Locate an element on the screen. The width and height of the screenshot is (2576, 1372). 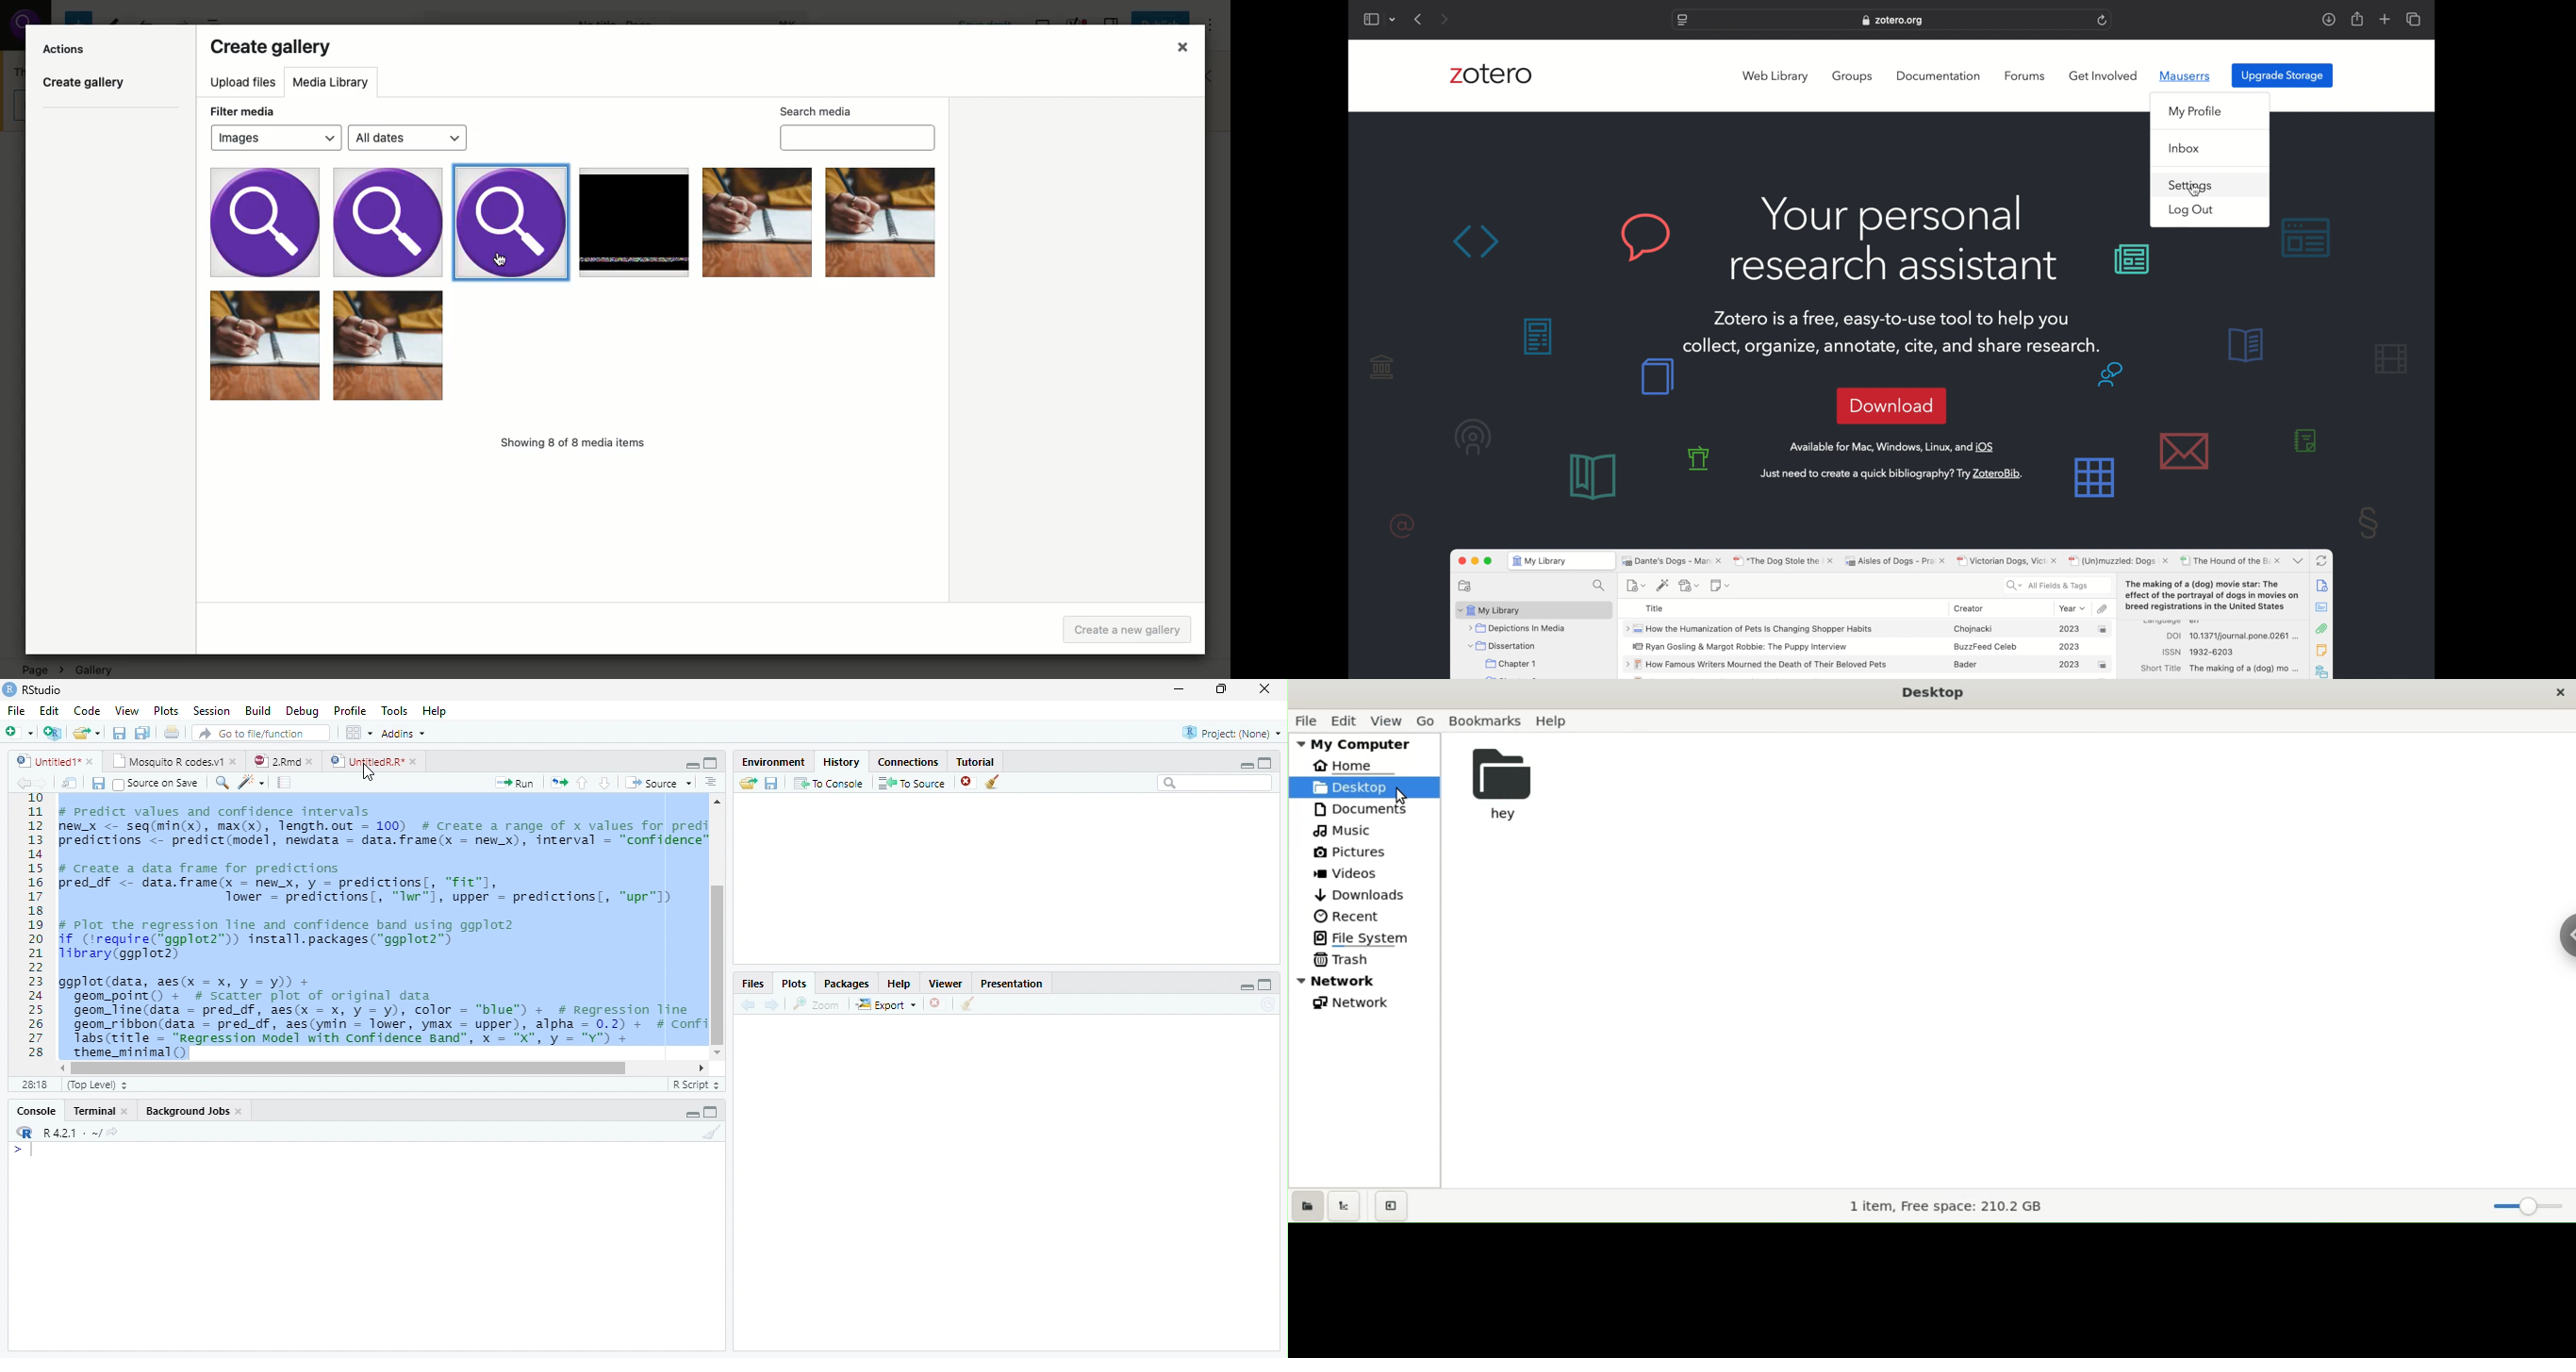
background graphics is located at coordinates (2306, 238).